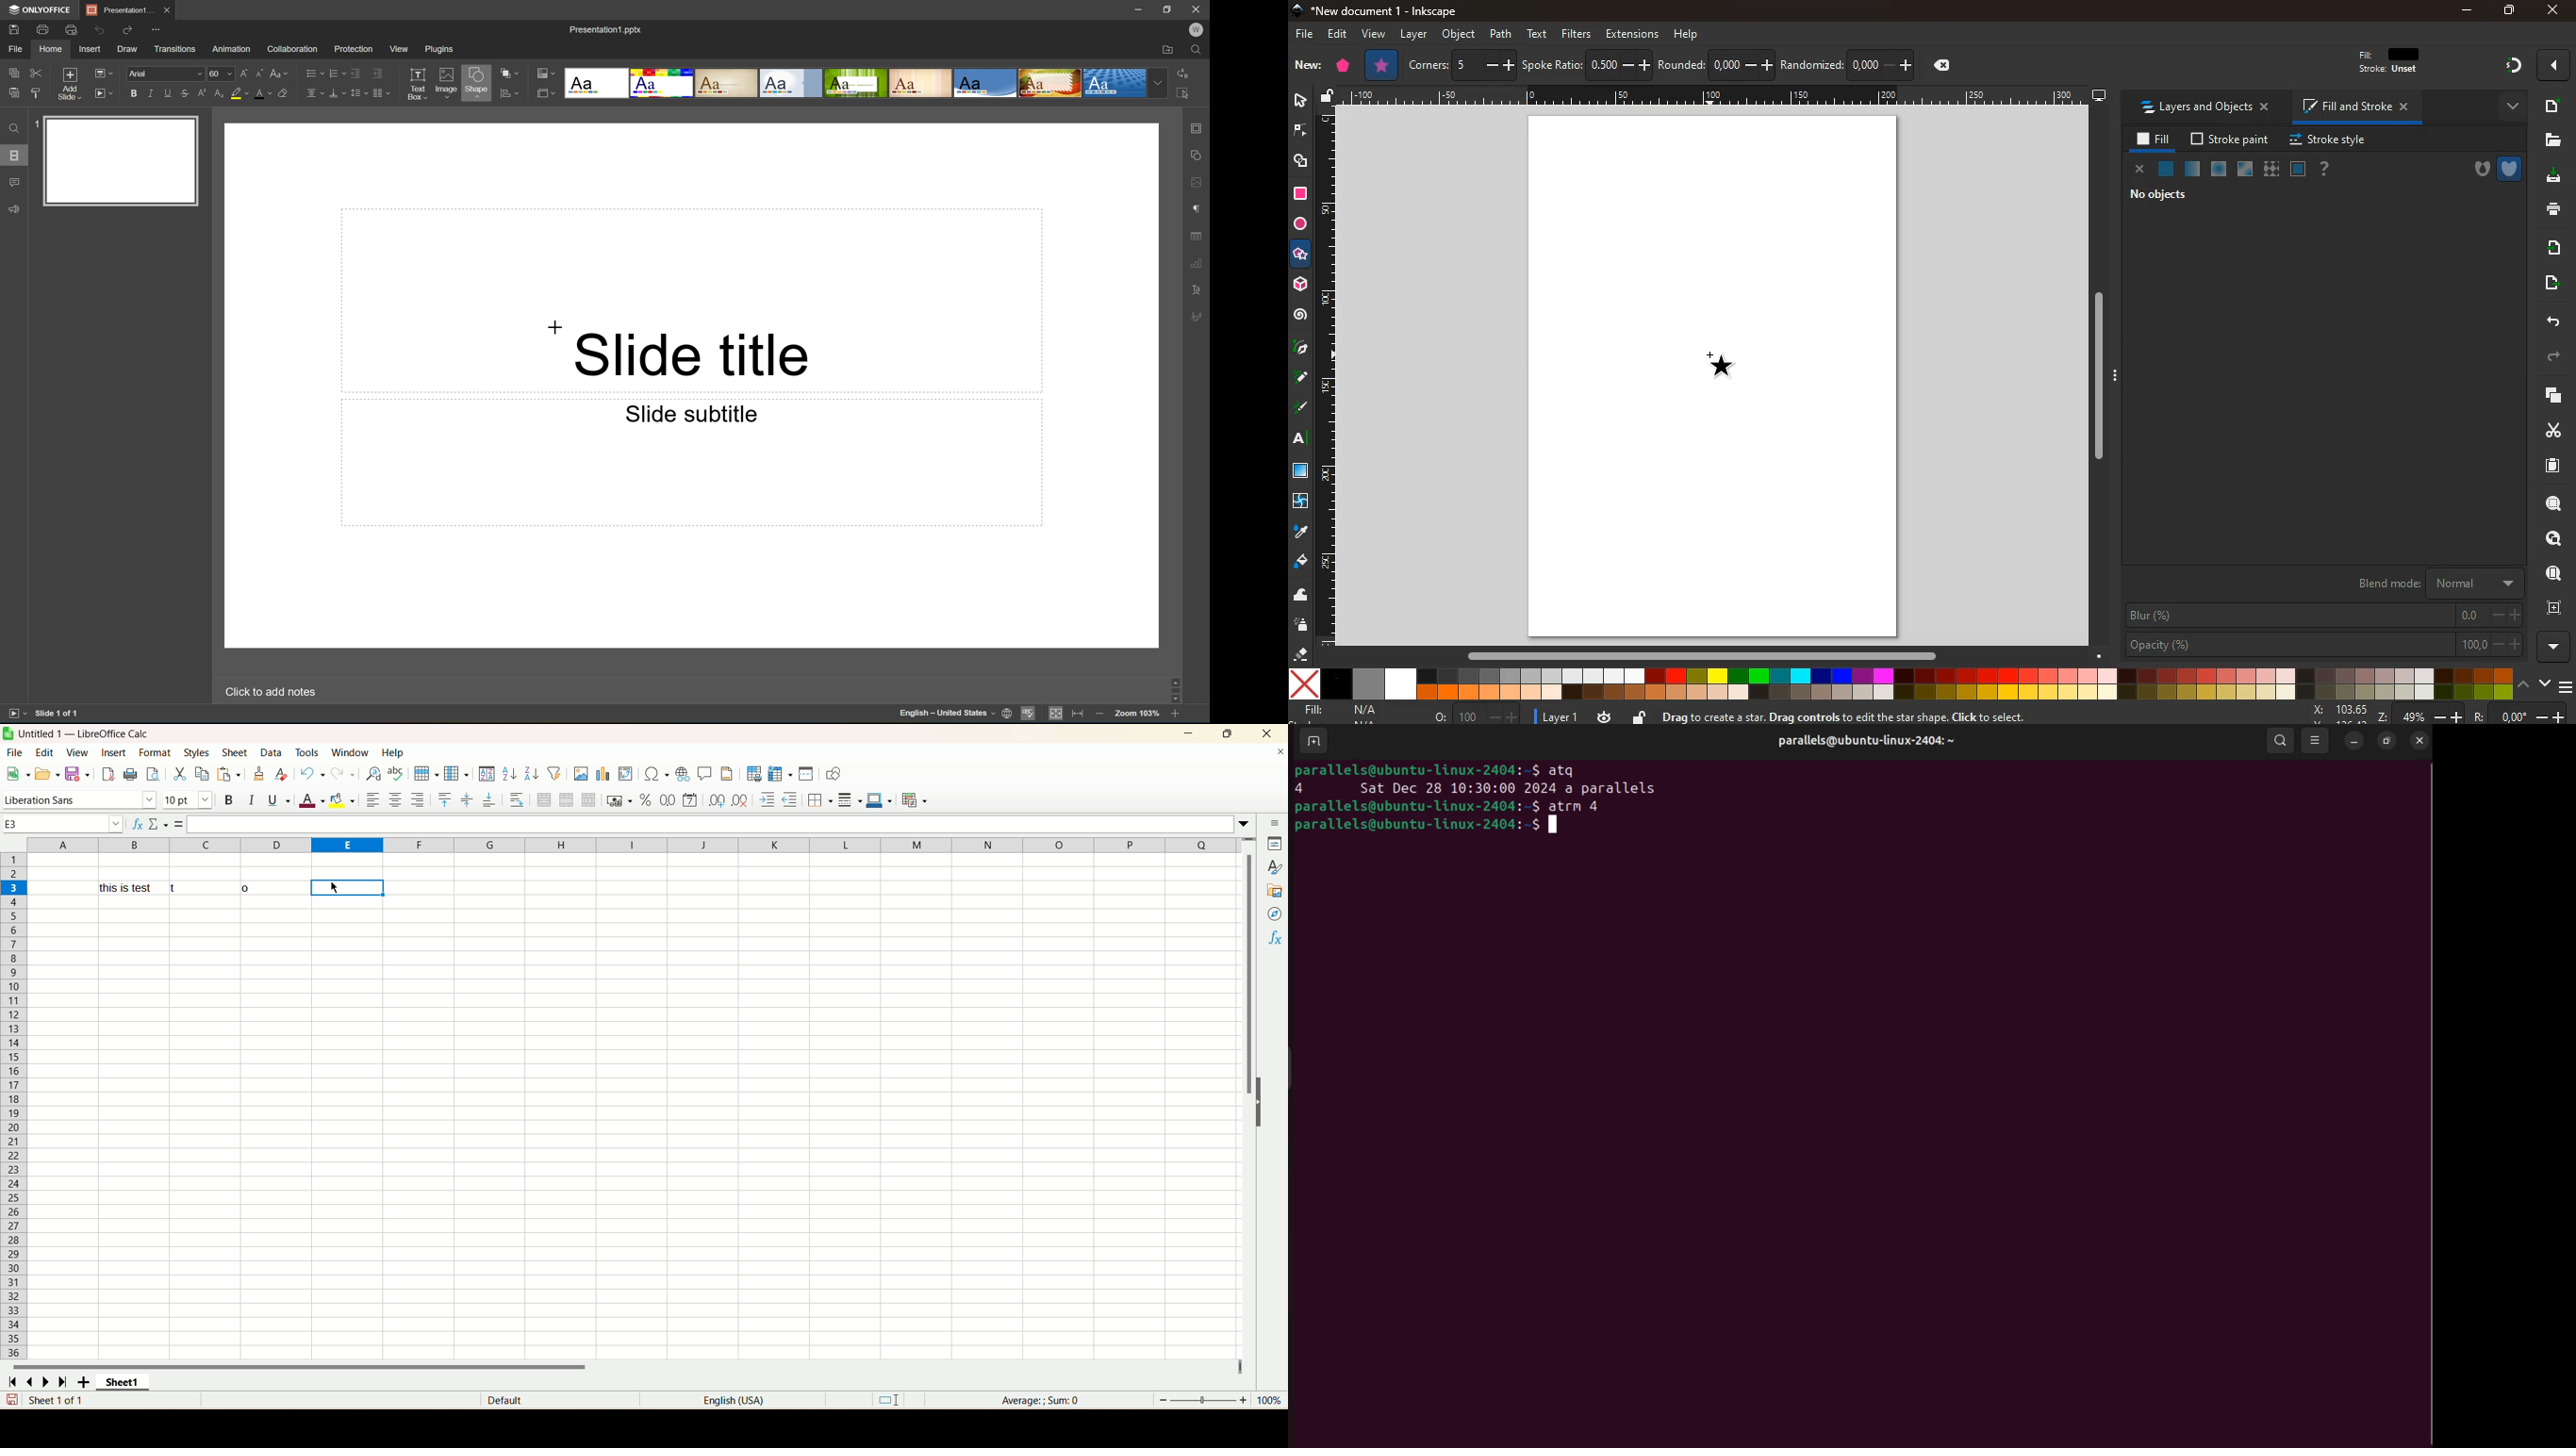 The width and height of the screenshot is (2576, 1456). I want to click on Numbering, so click(334, 72).